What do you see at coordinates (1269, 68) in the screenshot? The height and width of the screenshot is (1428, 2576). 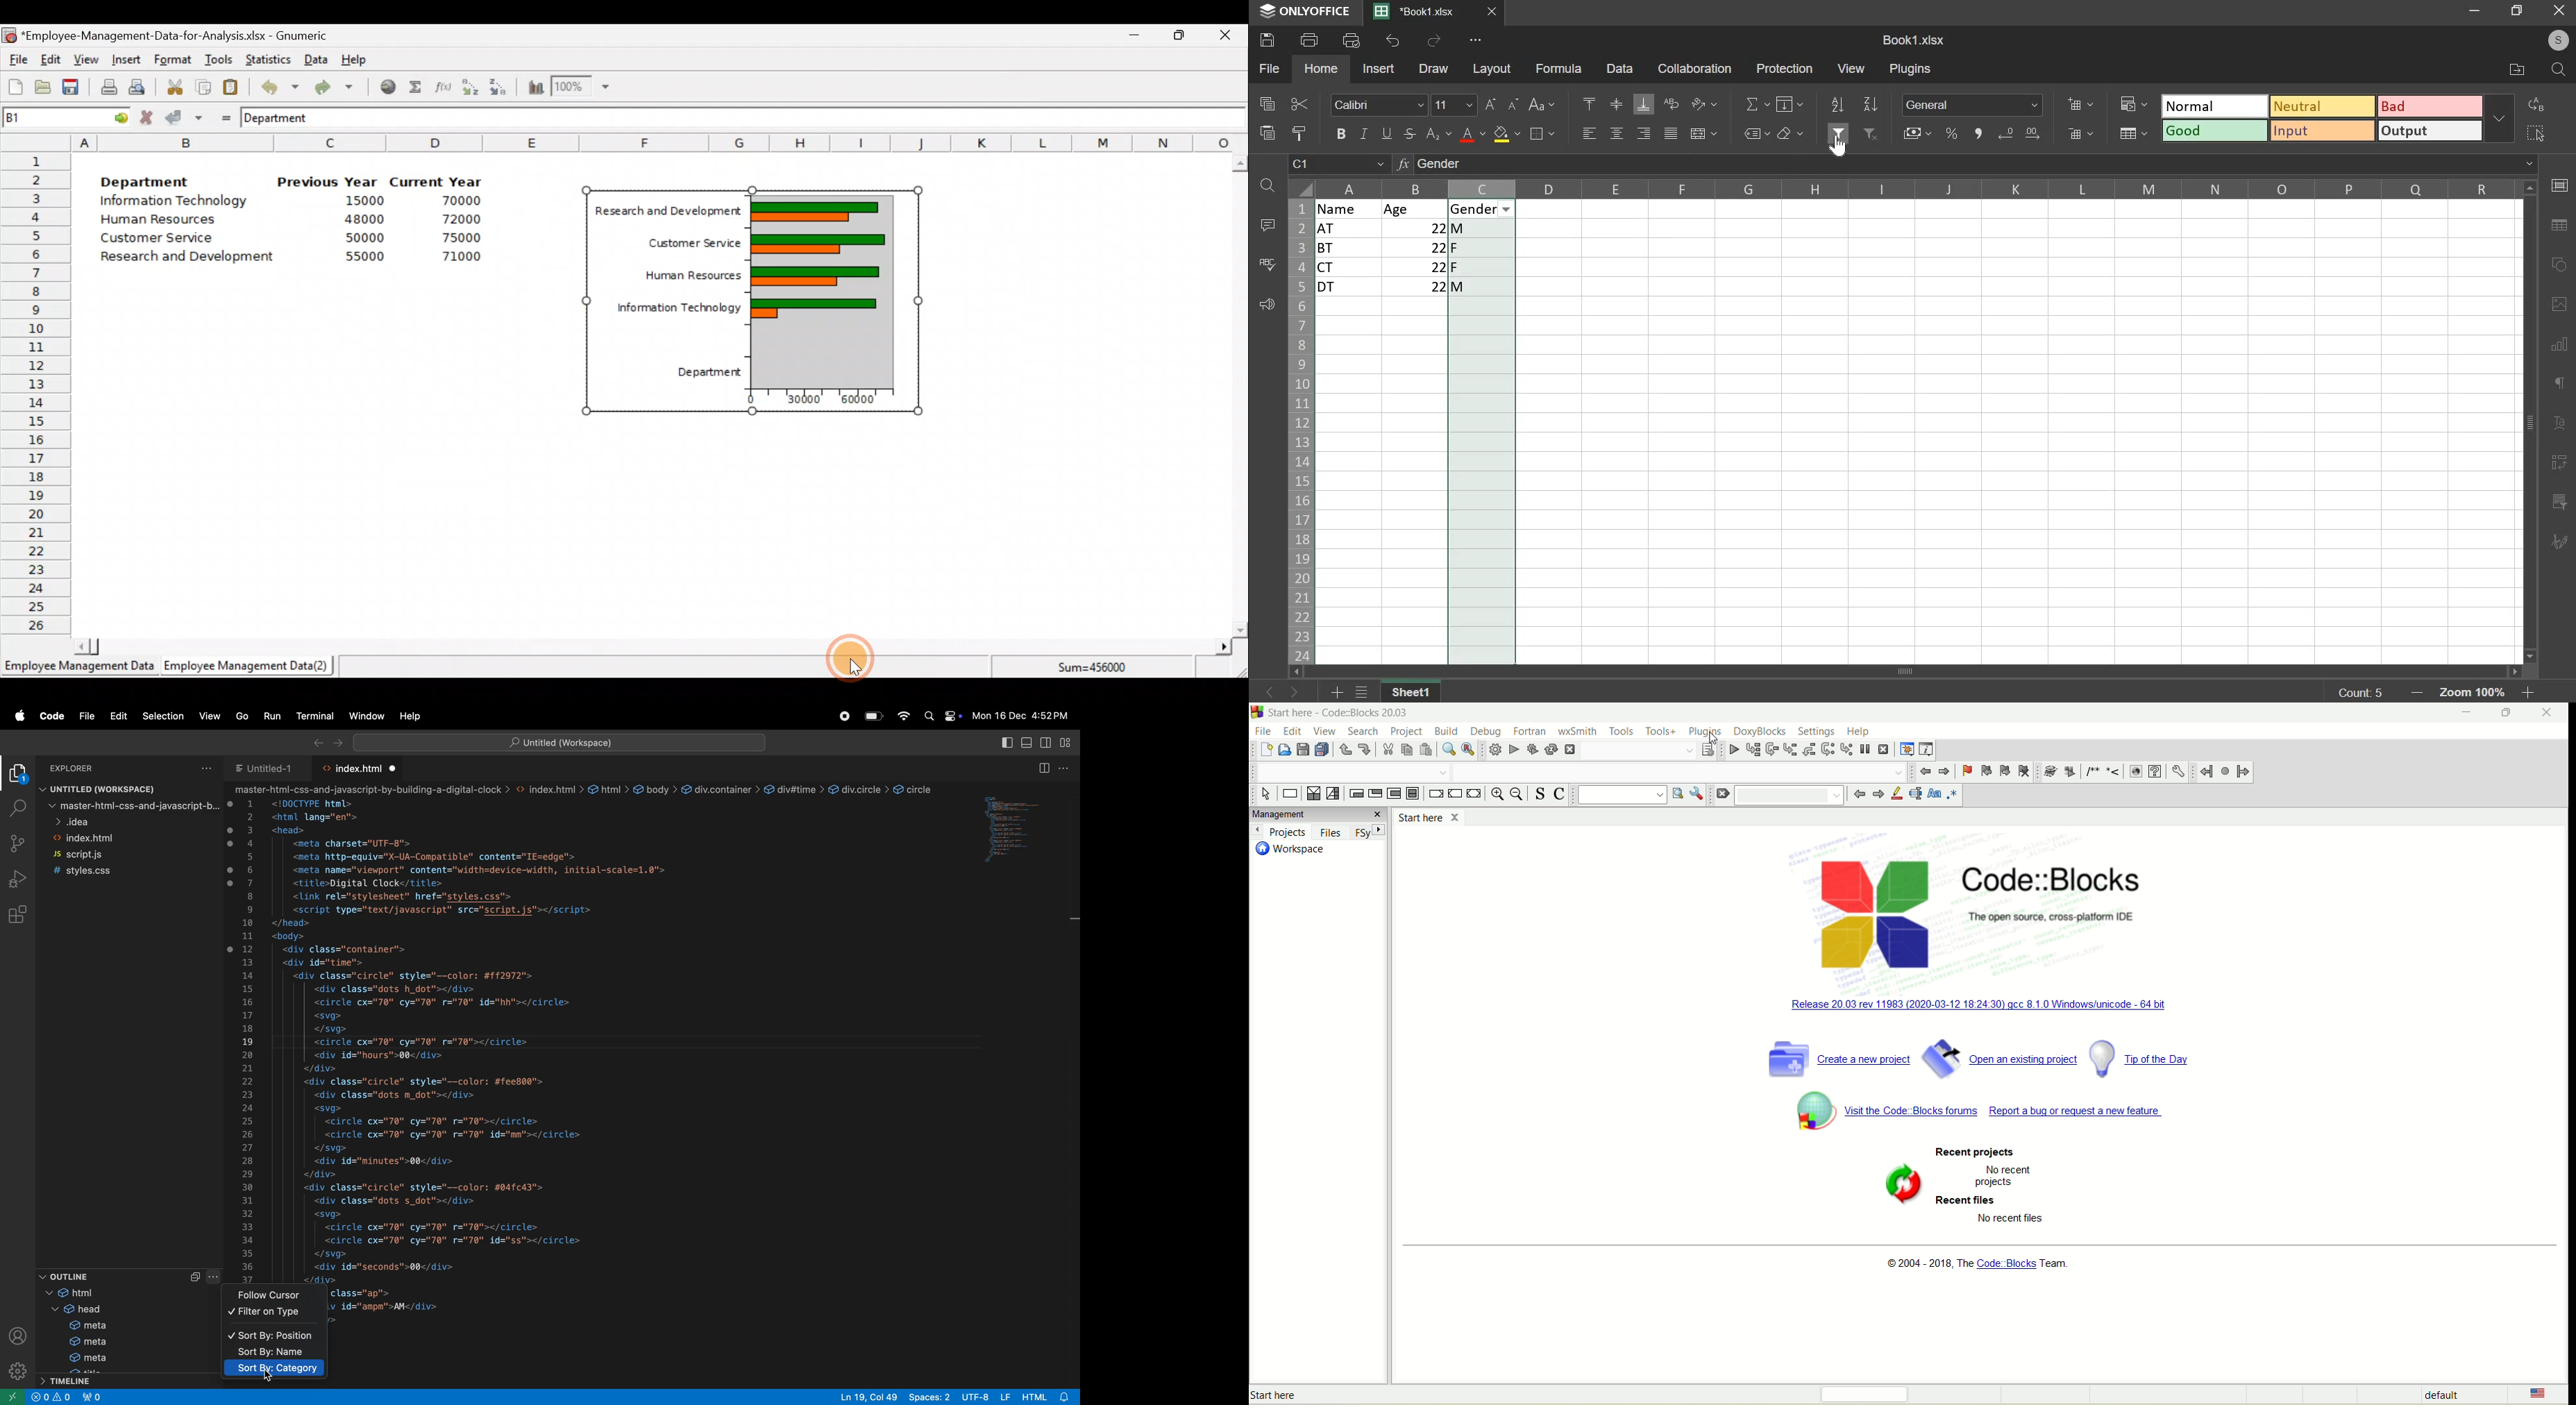 I see `file` at bounding box center [1269, 68].